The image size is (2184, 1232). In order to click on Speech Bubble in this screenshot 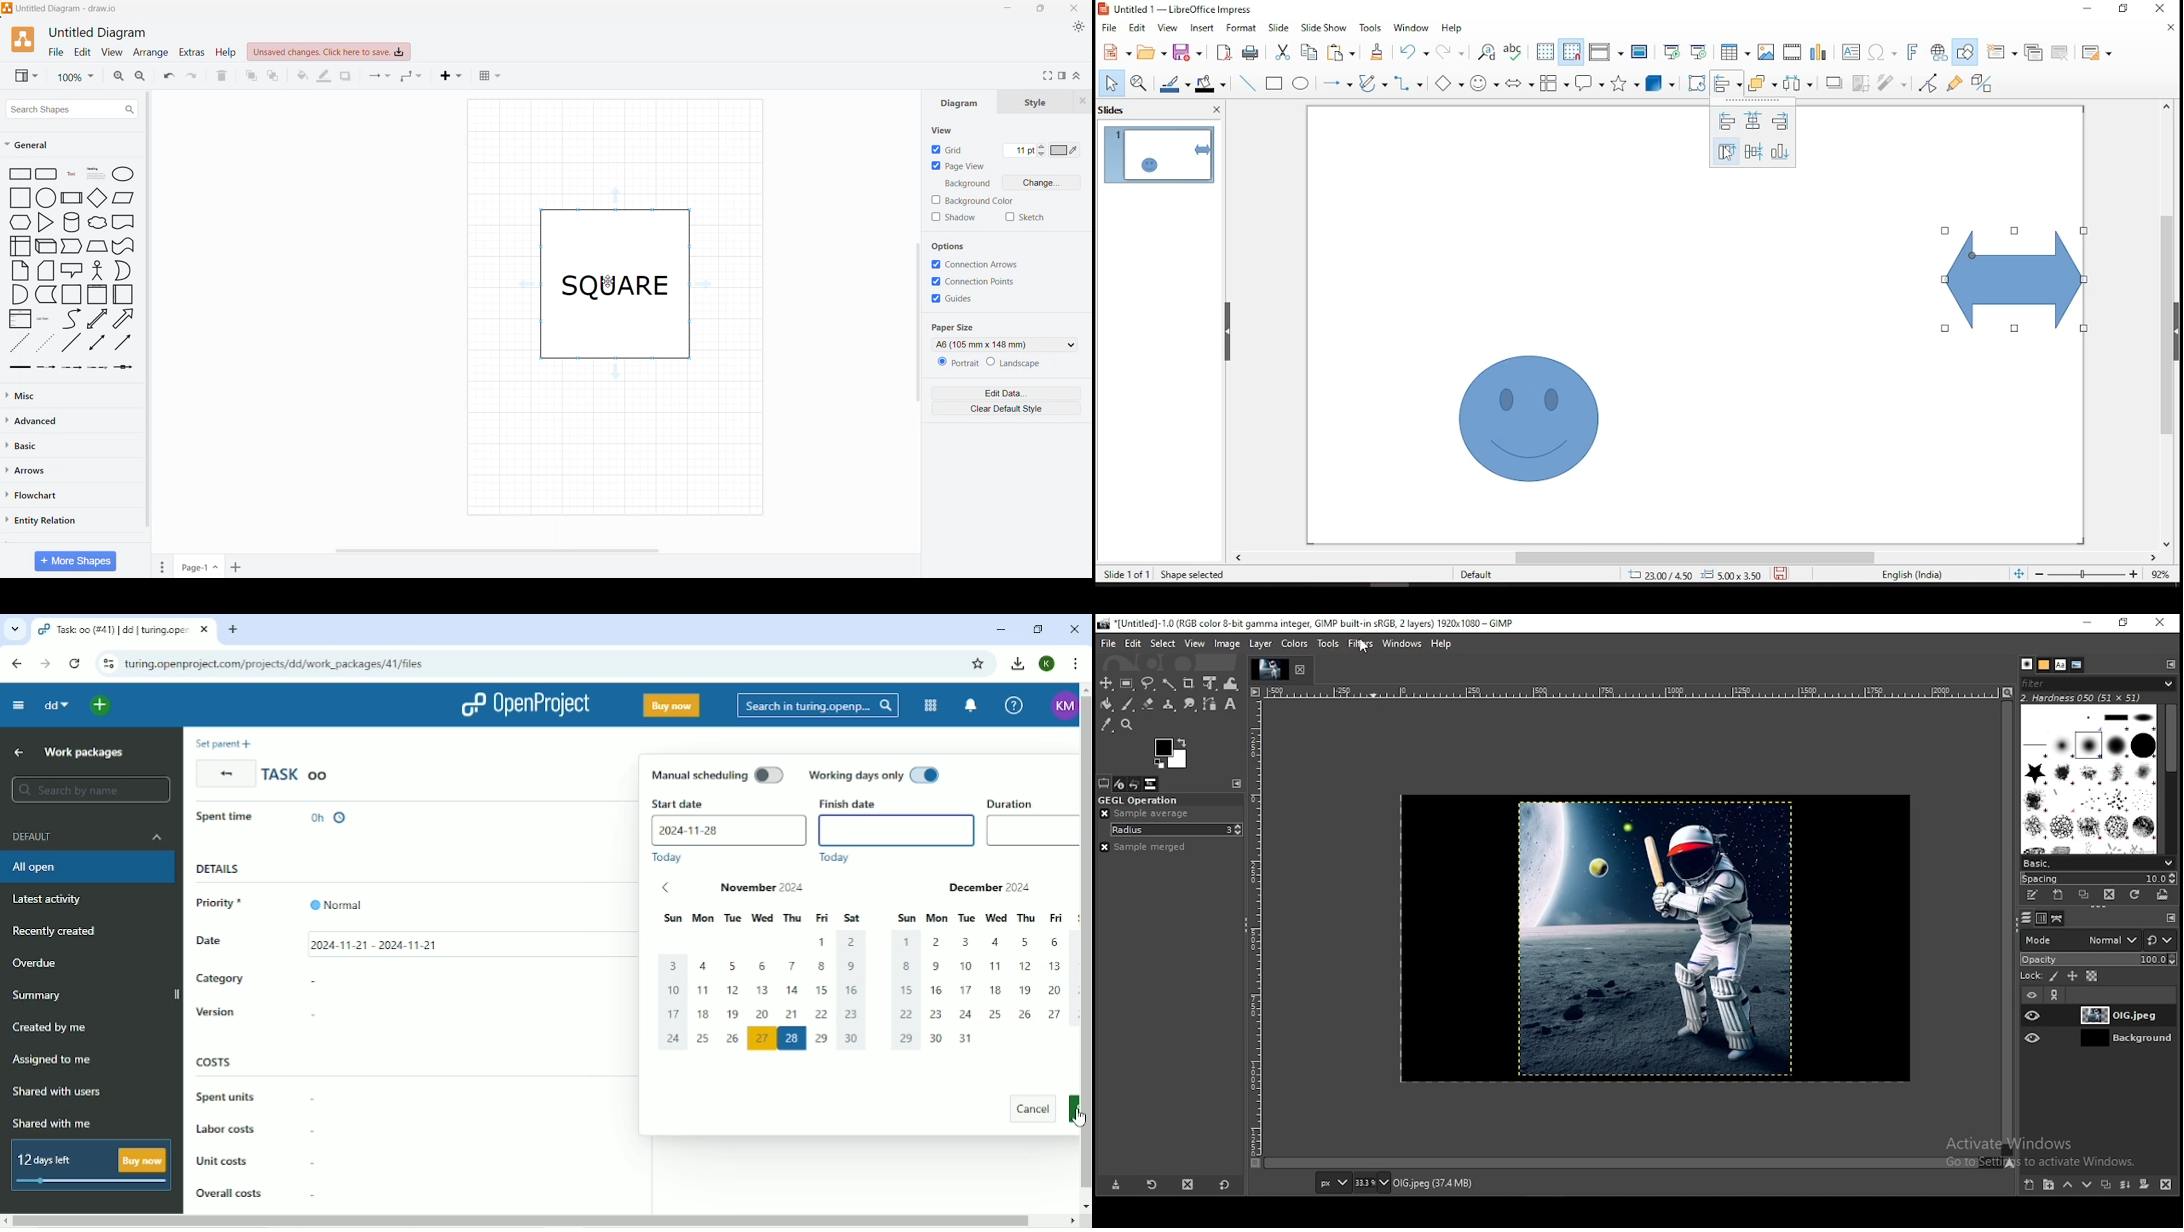, I will do `click(73, 269)`.